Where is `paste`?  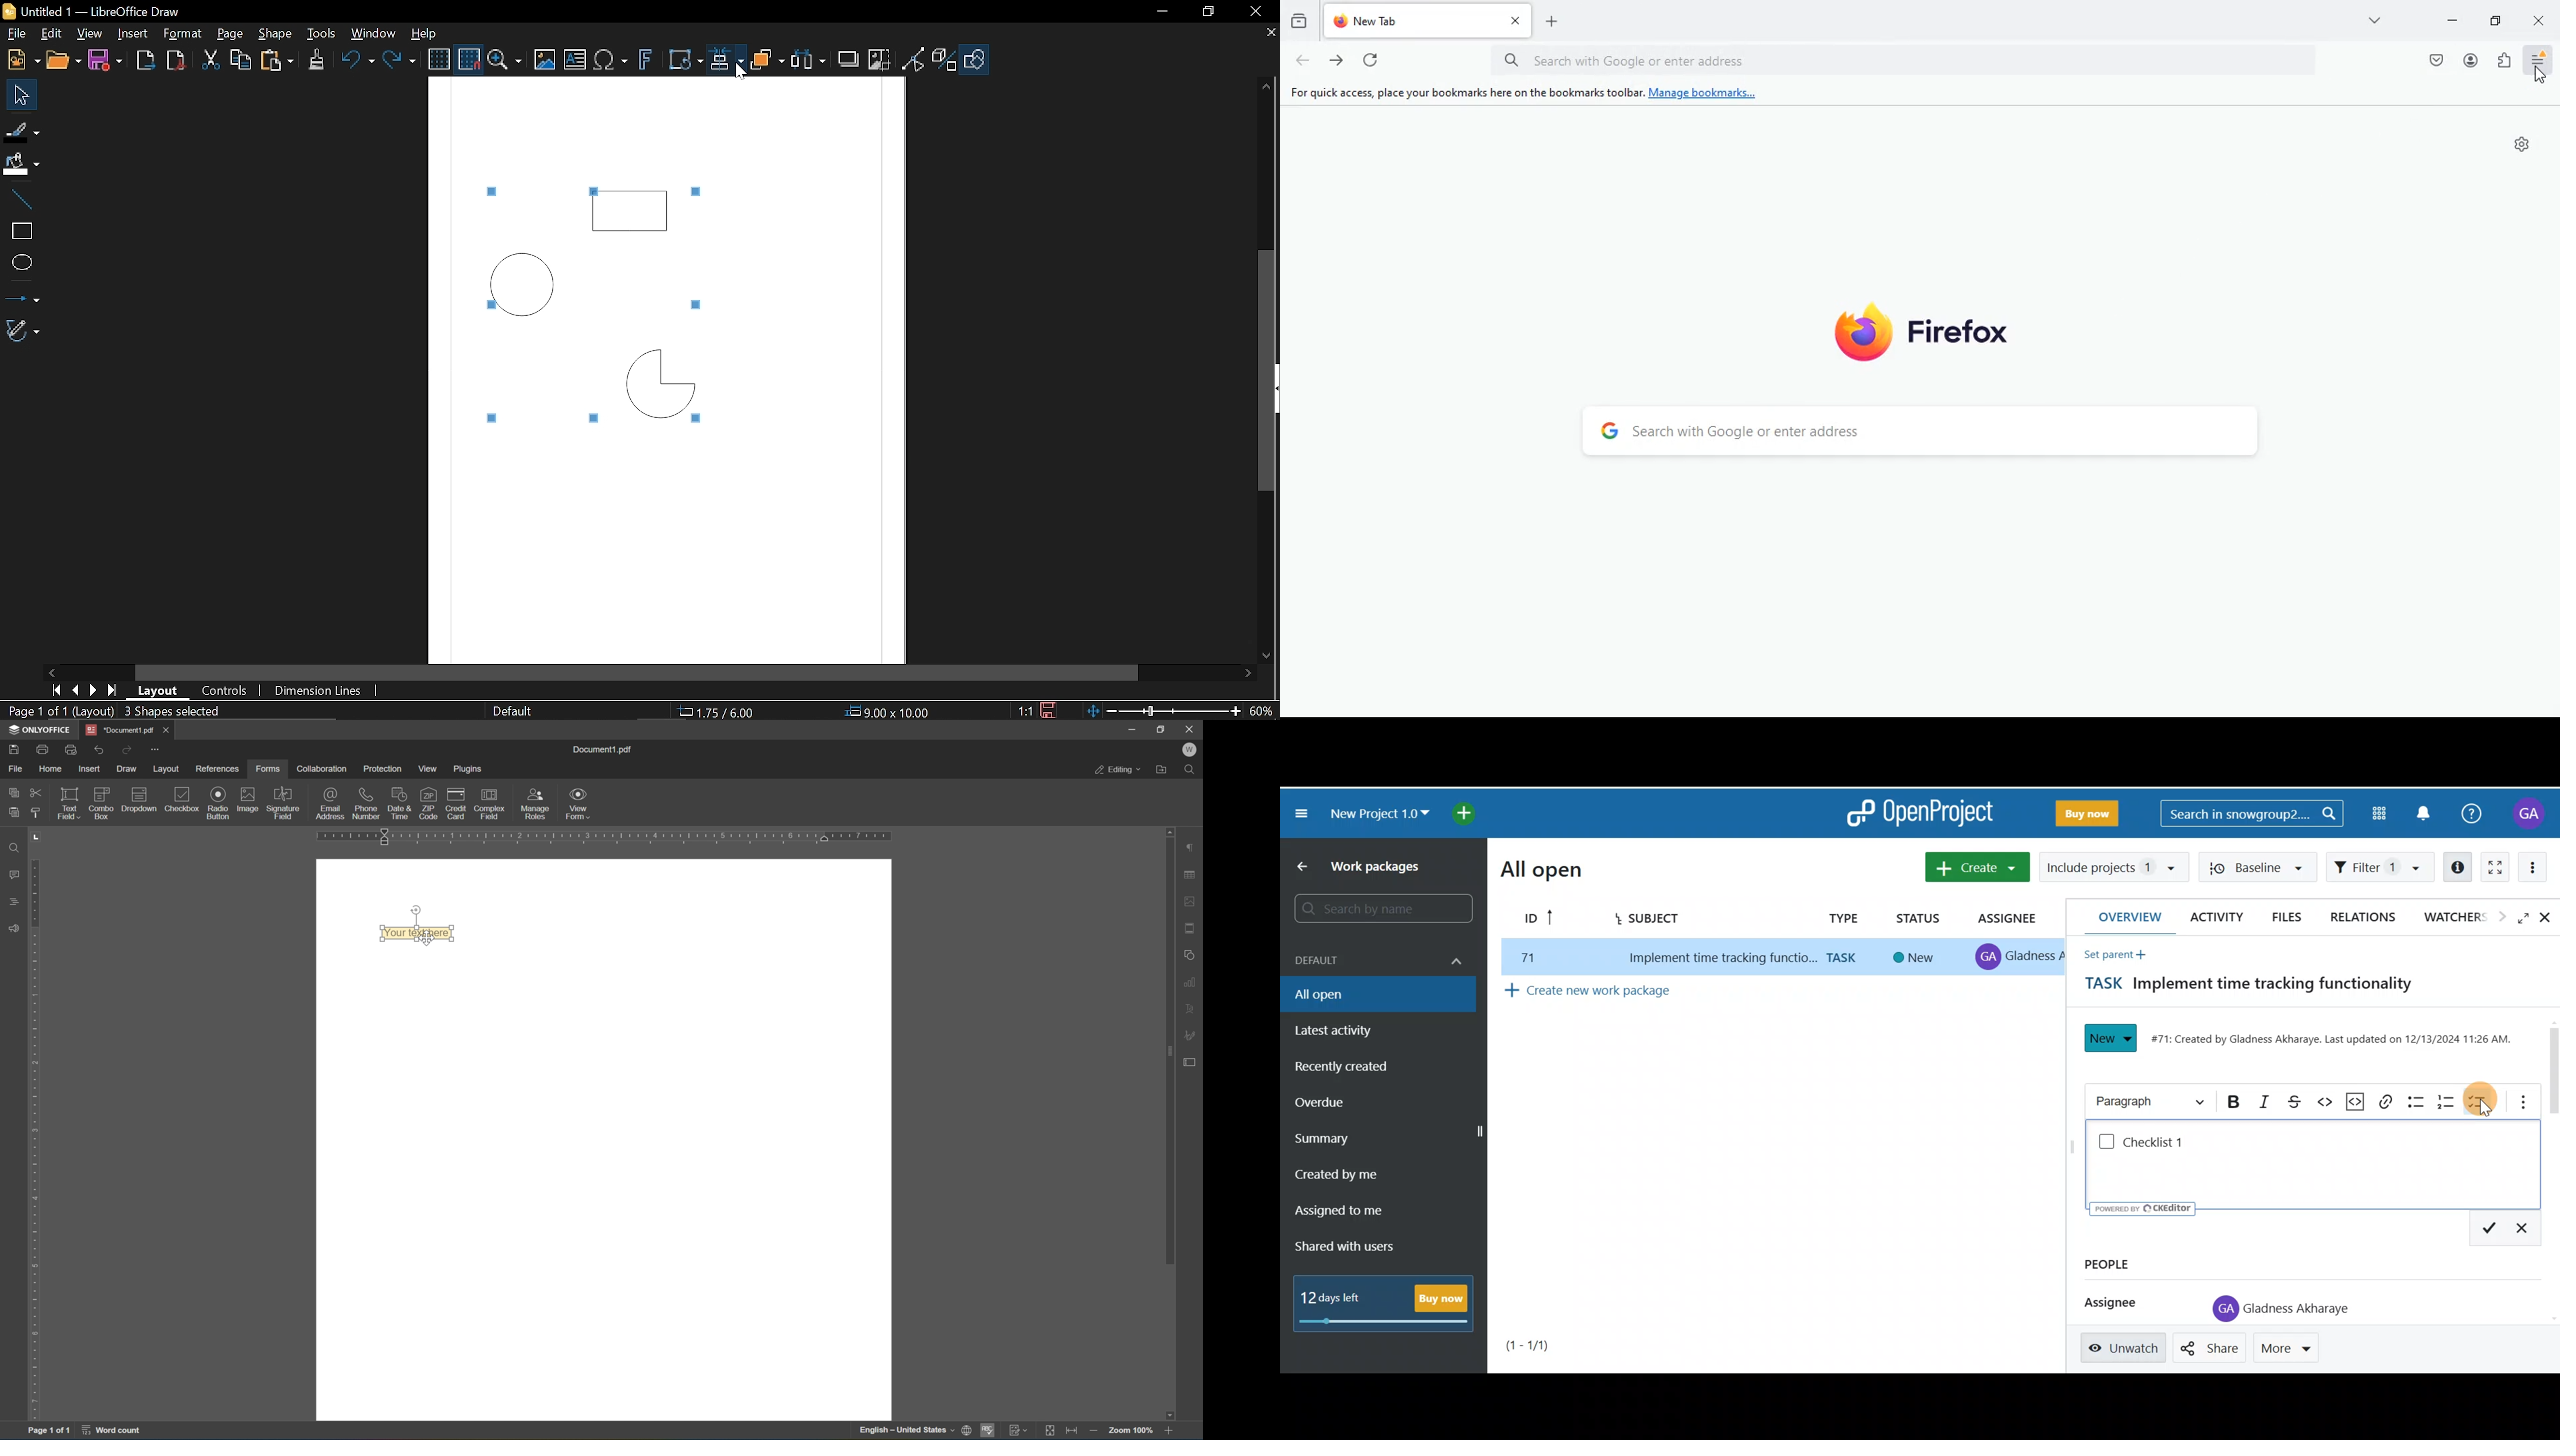
paste is located at coordinates (278, 61).